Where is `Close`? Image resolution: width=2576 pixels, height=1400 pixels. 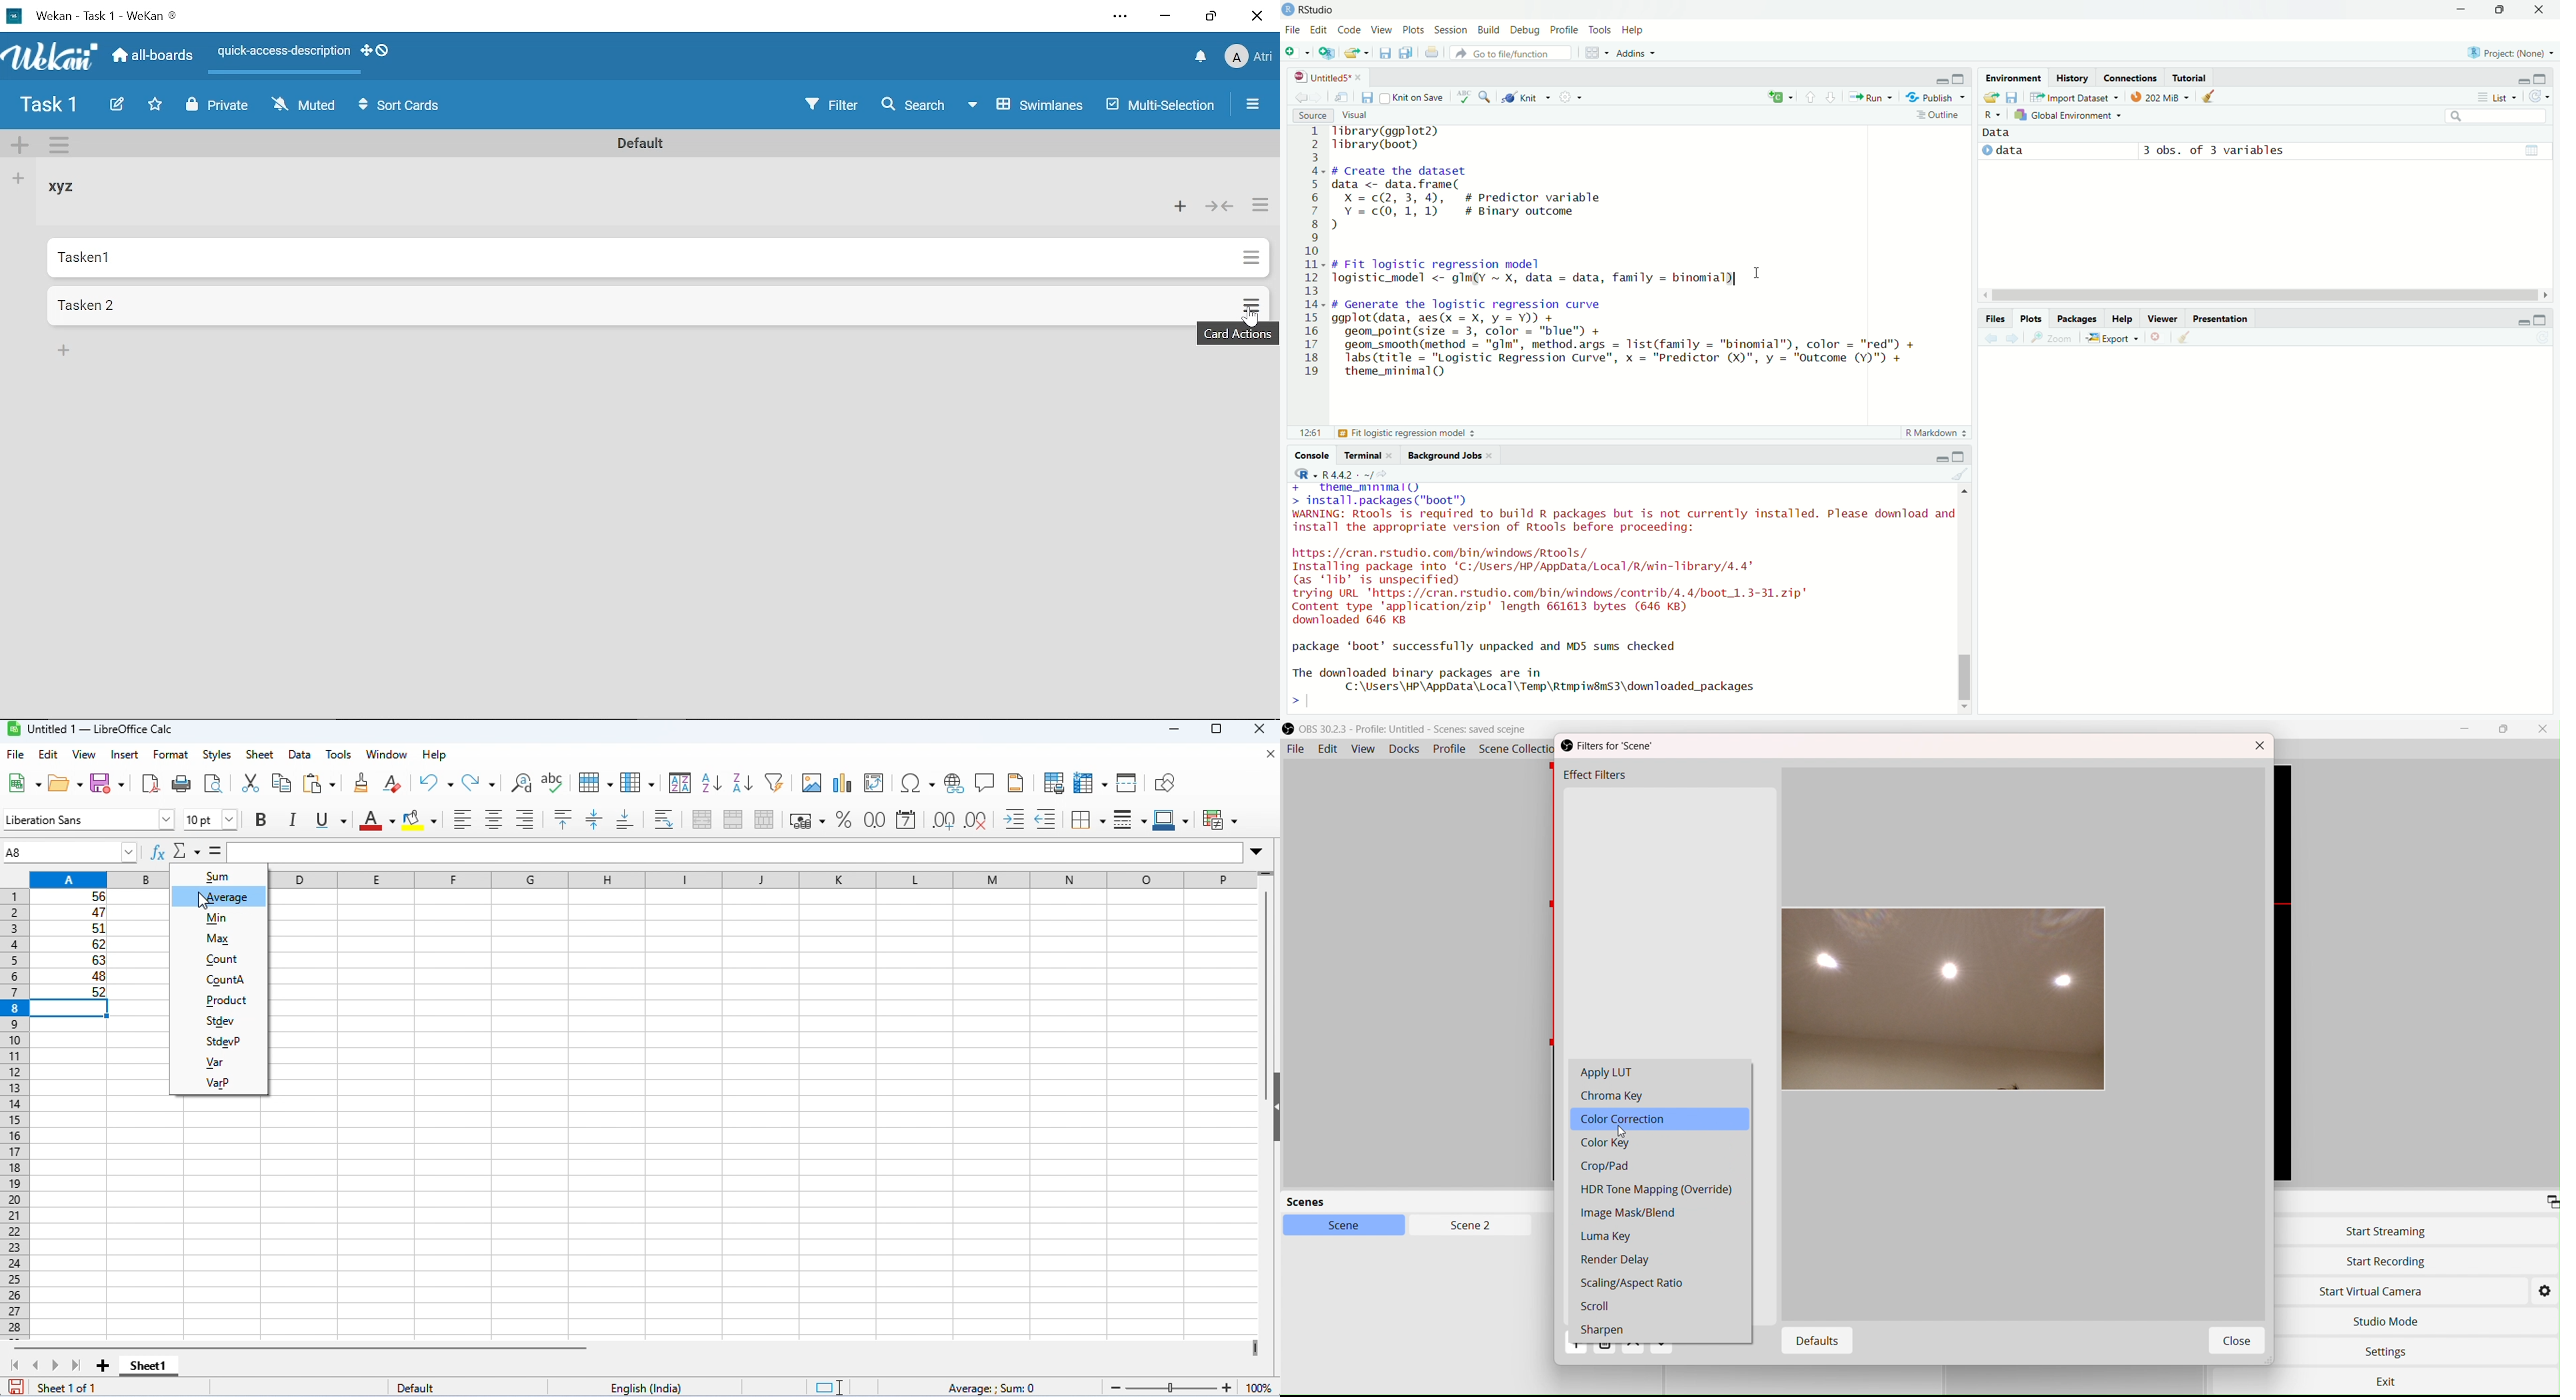
Close is located at coordinates (1258, 16).